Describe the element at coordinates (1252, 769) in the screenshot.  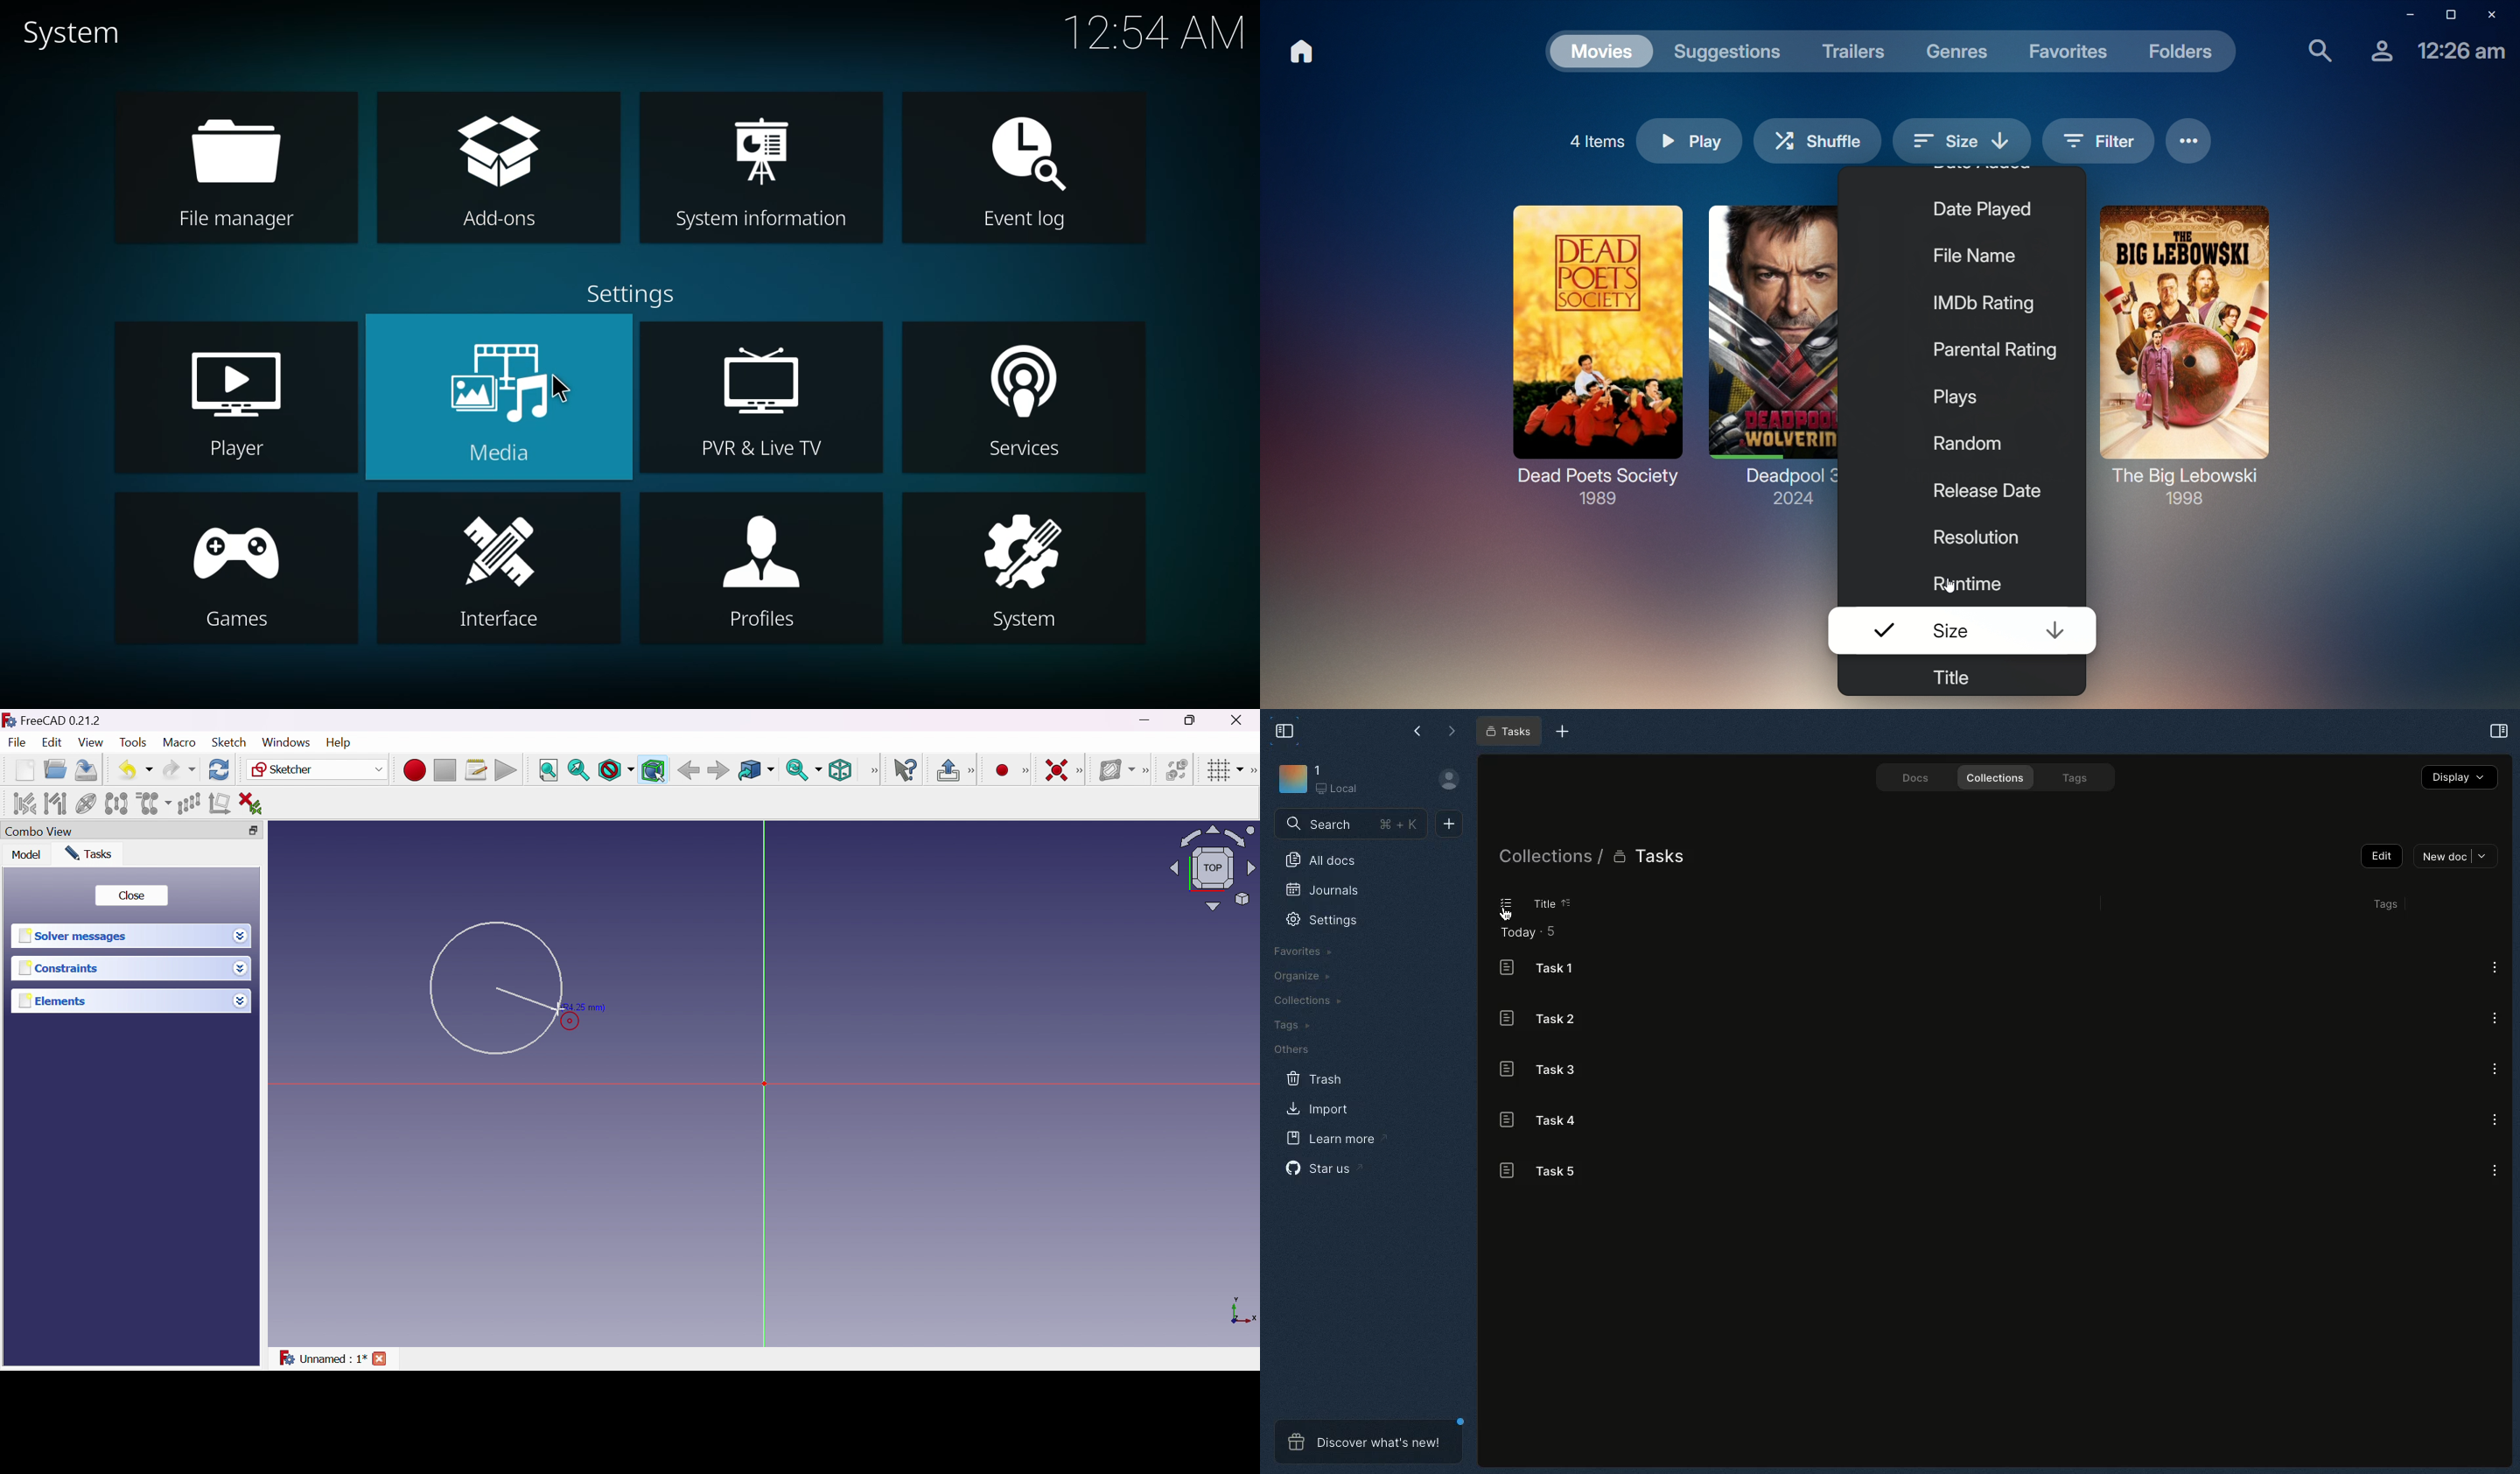
I see `[Sketcher edit tools]` at that location.